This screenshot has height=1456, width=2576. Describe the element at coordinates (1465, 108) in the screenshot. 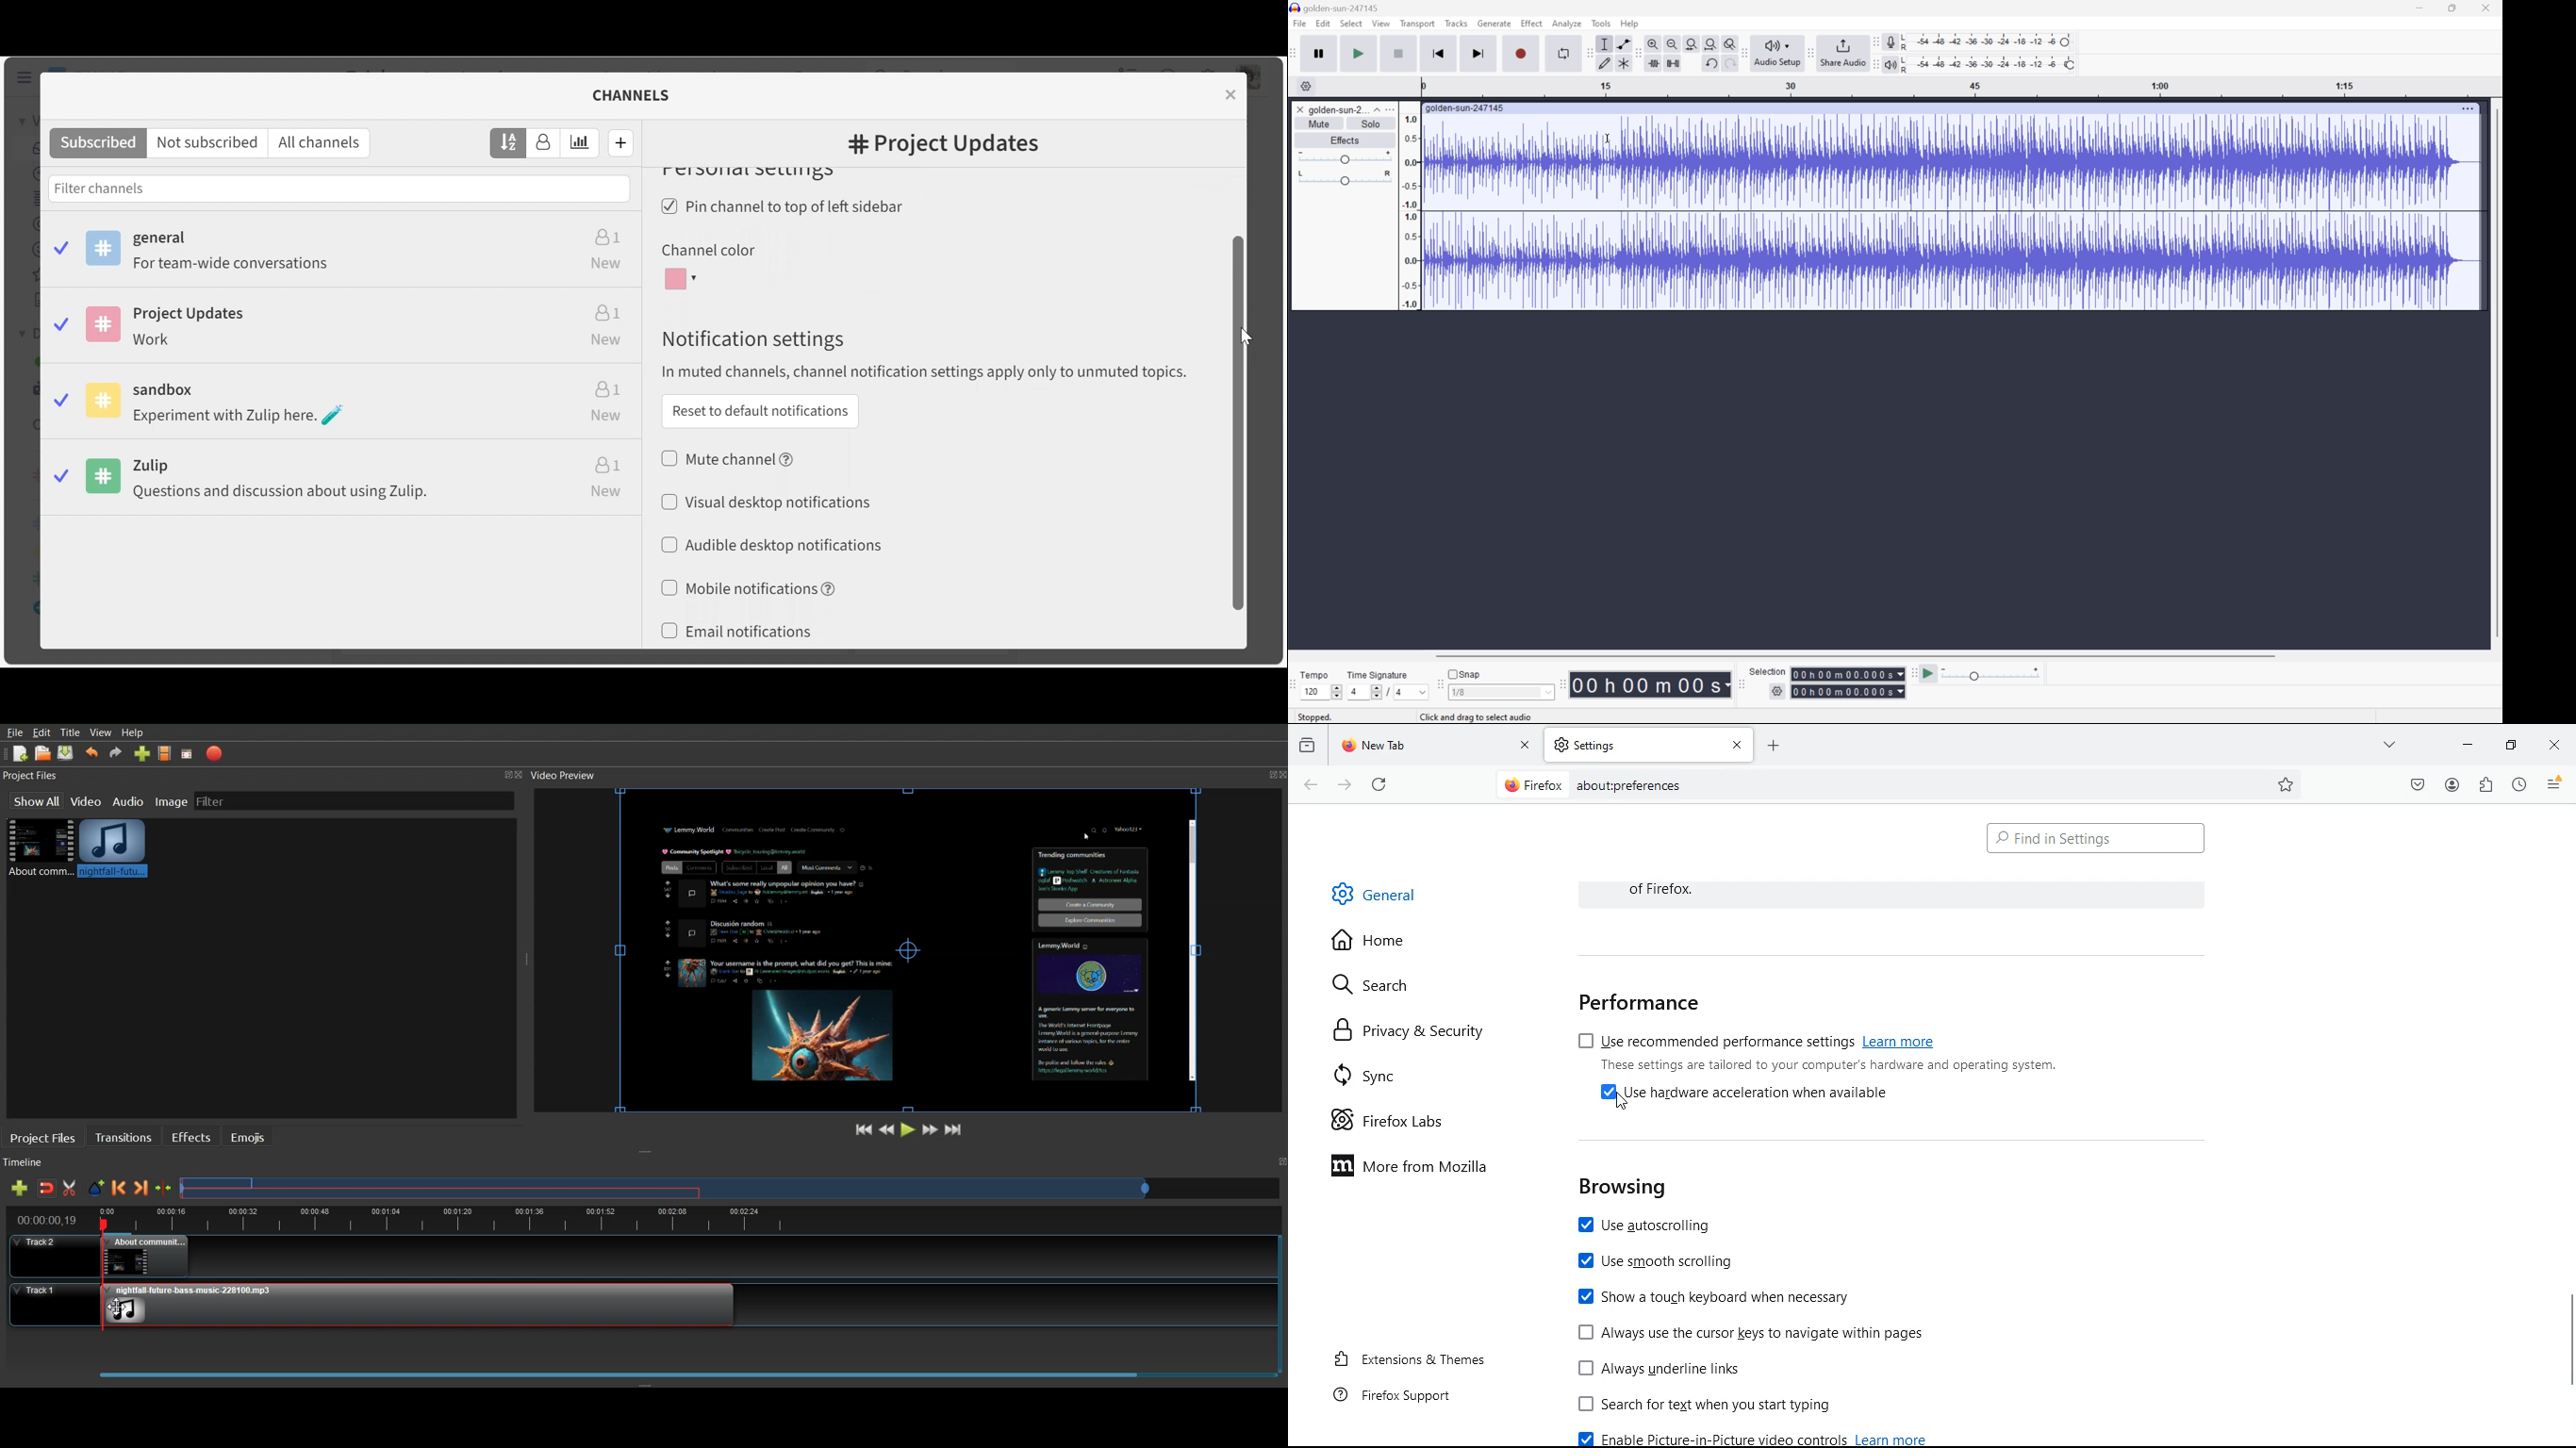

I see `golden-sun-247145` at that location.